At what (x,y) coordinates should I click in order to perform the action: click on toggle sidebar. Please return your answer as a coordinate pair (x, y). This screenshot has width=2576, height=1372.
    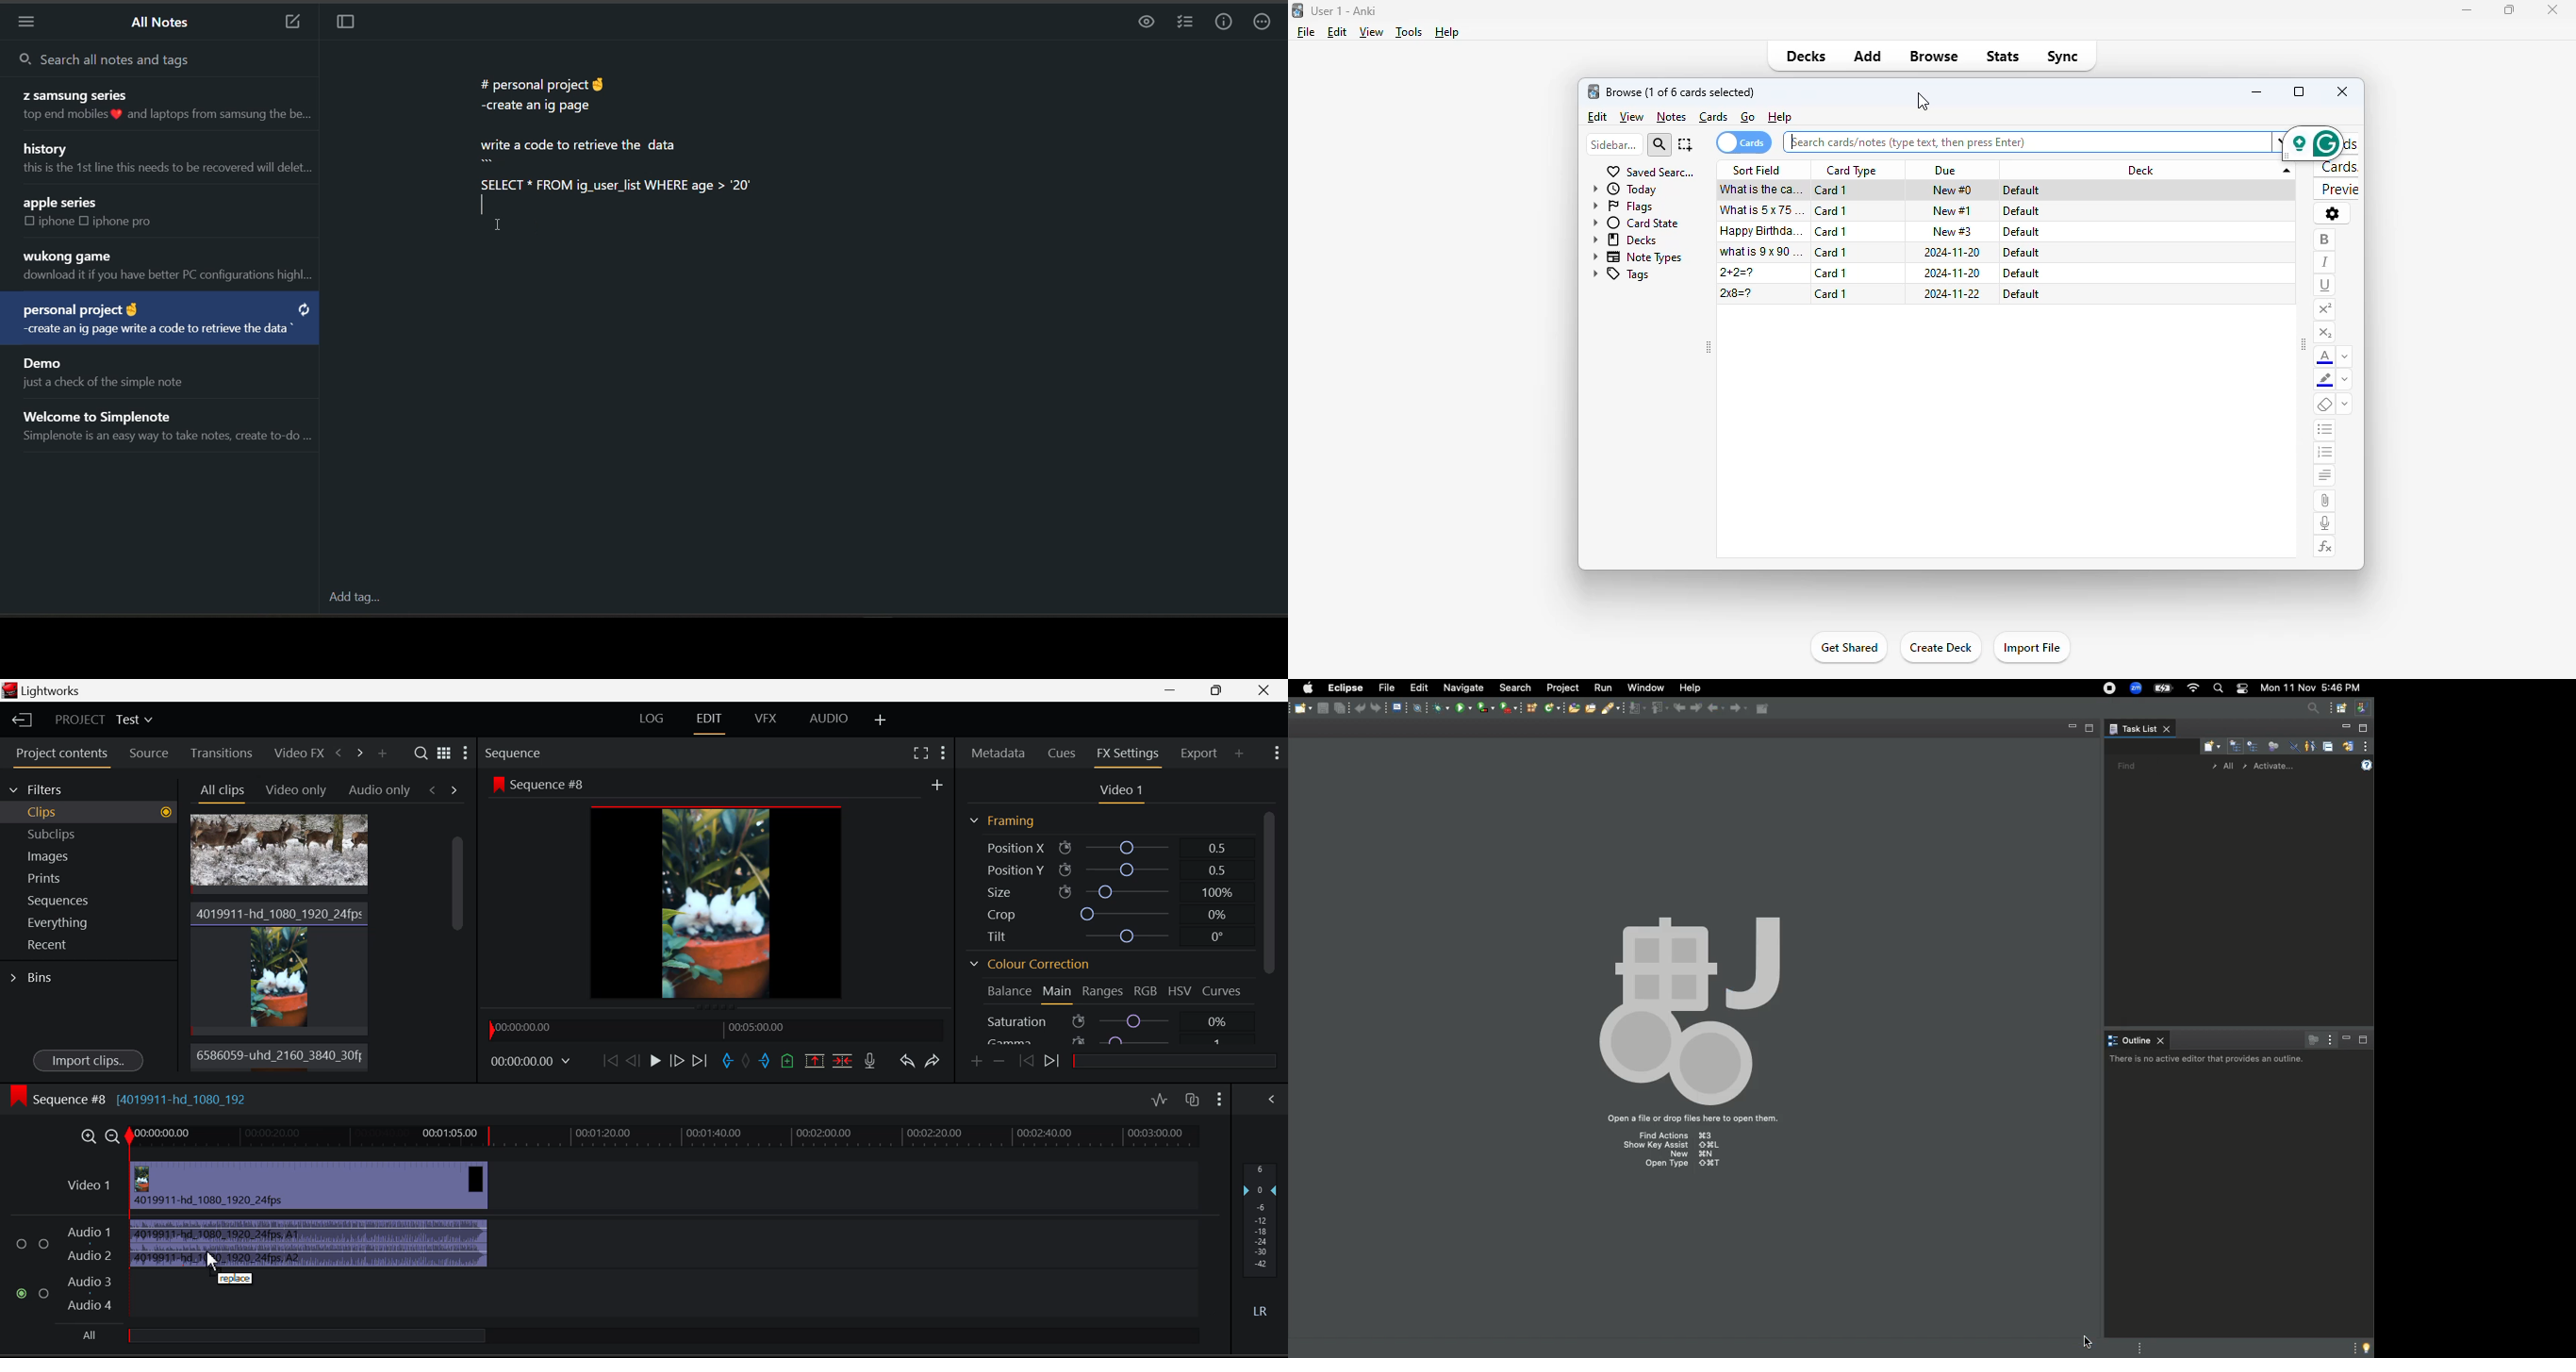
    Looking at the image, I should click on (1709, 347).